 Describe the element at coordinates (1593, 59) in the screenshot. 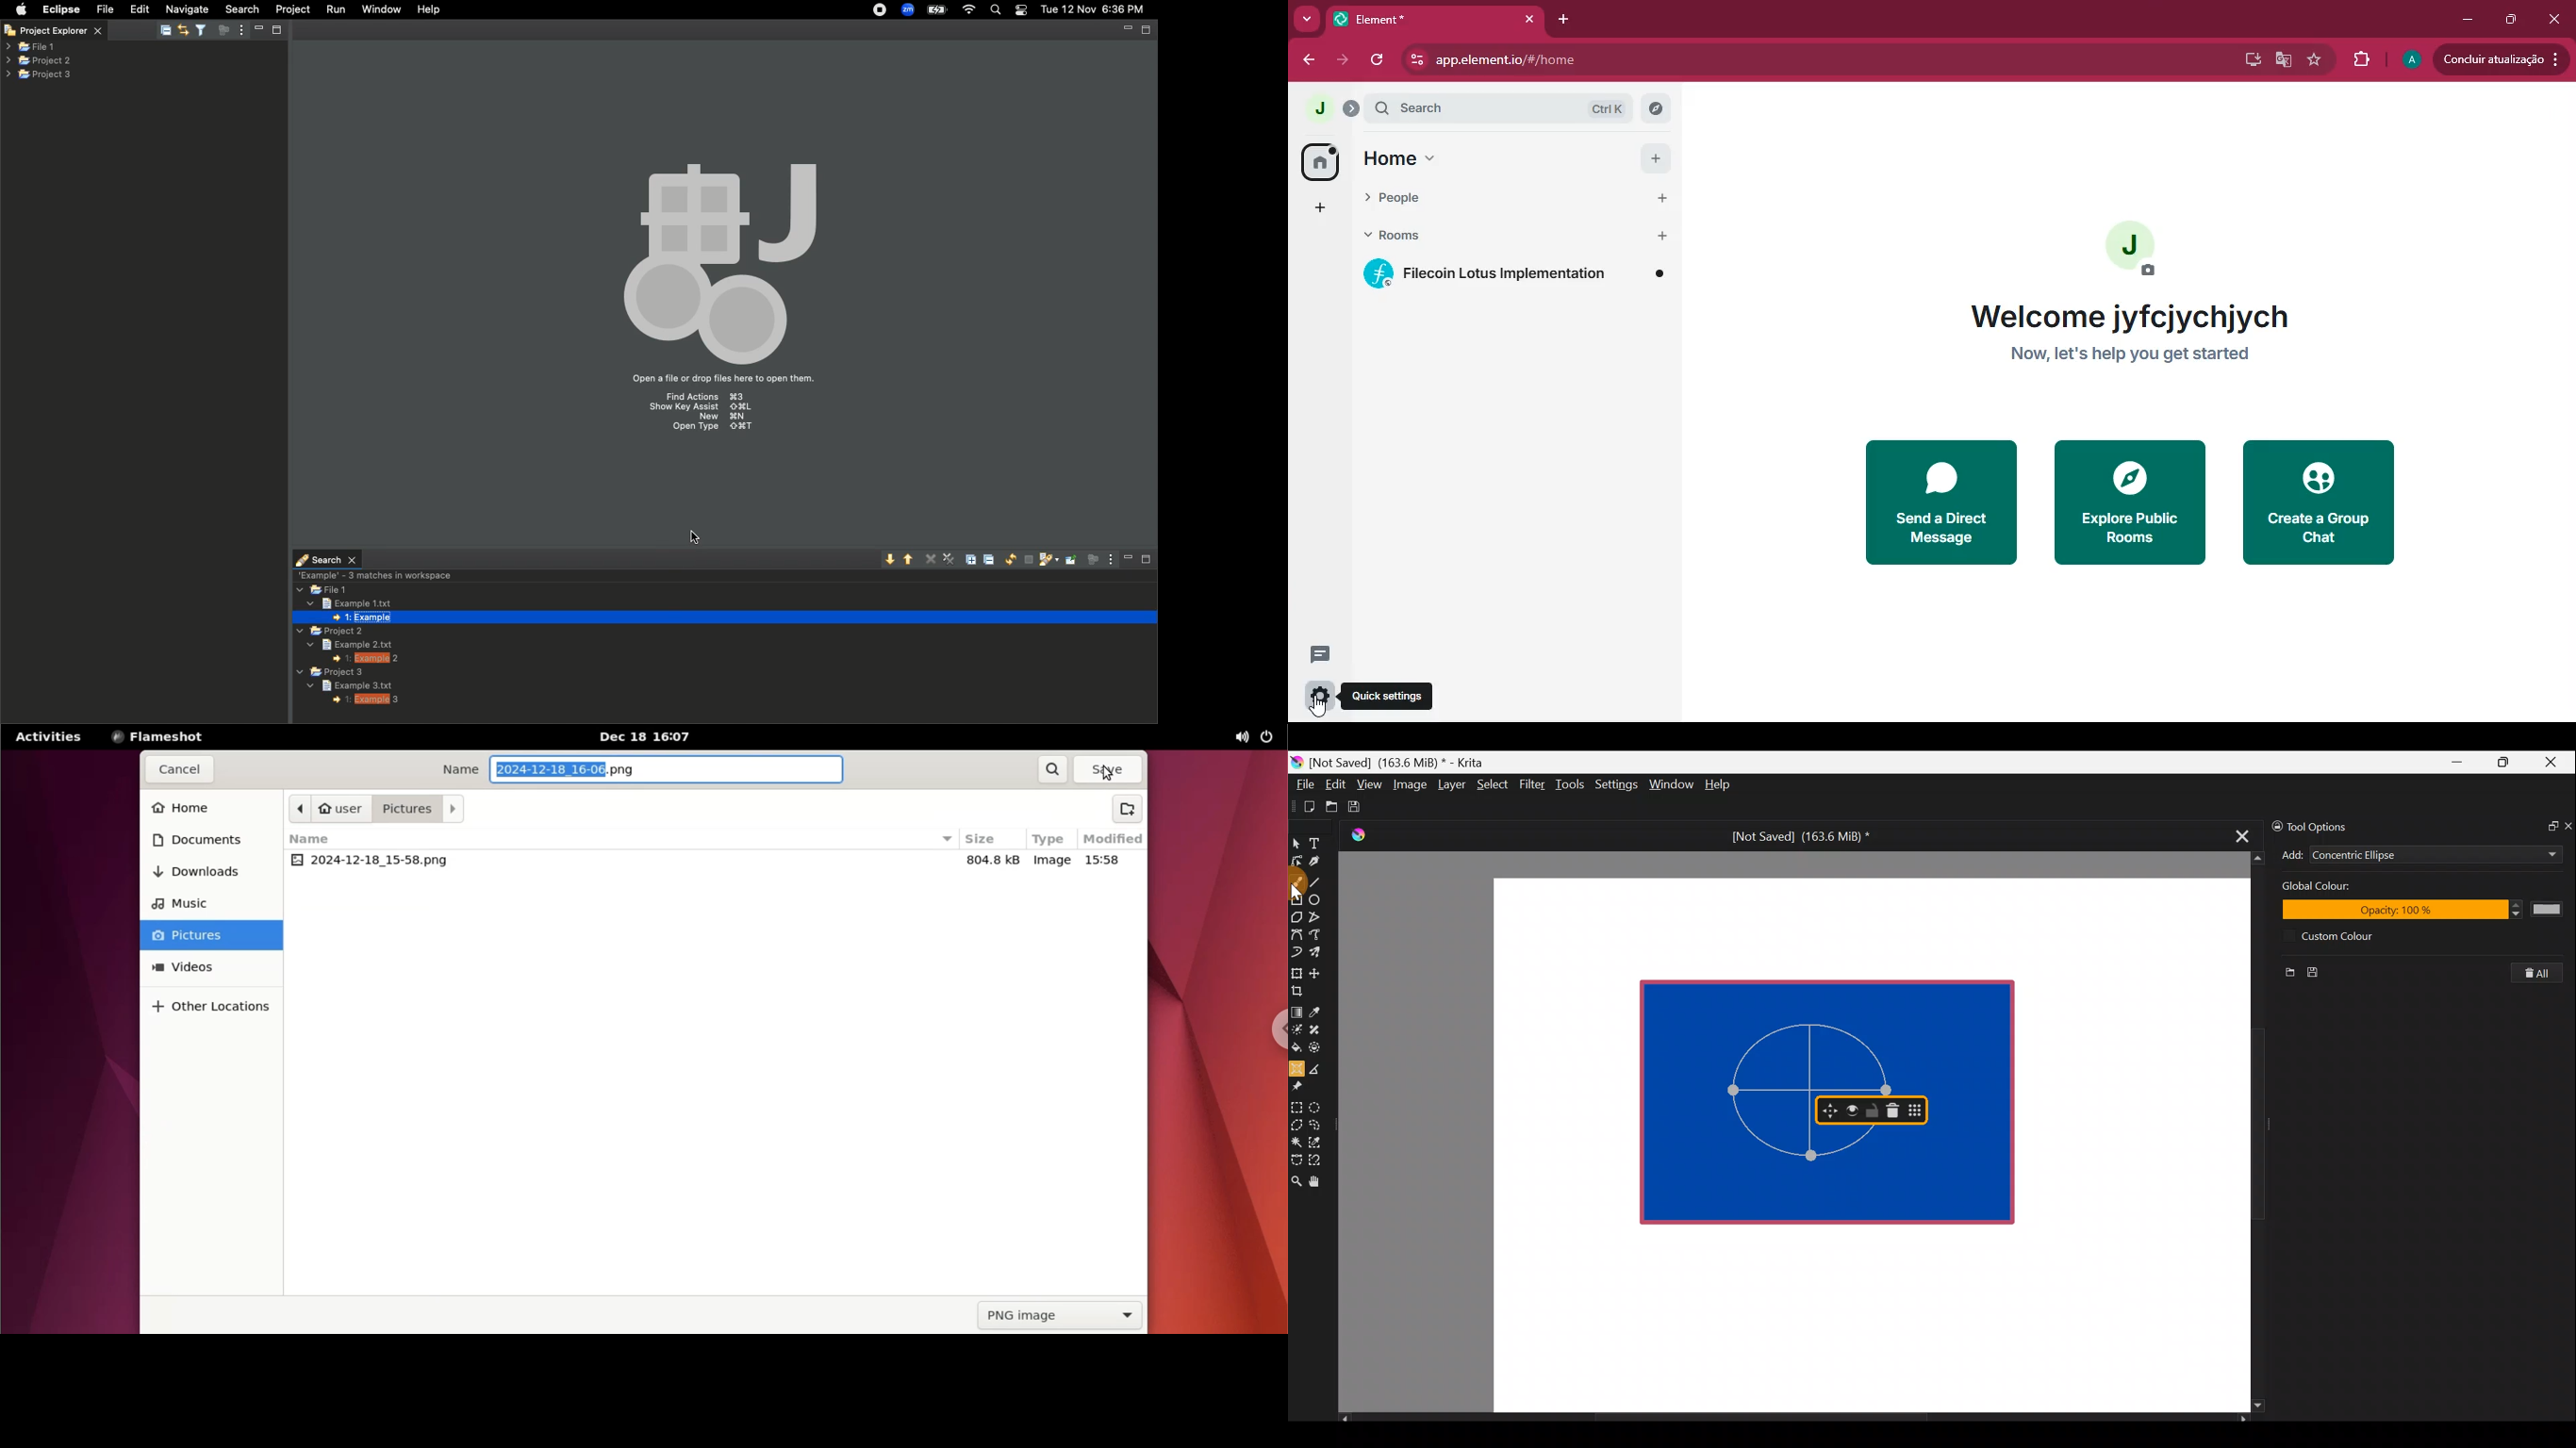

I see `app.element.io/#/home` at that location.